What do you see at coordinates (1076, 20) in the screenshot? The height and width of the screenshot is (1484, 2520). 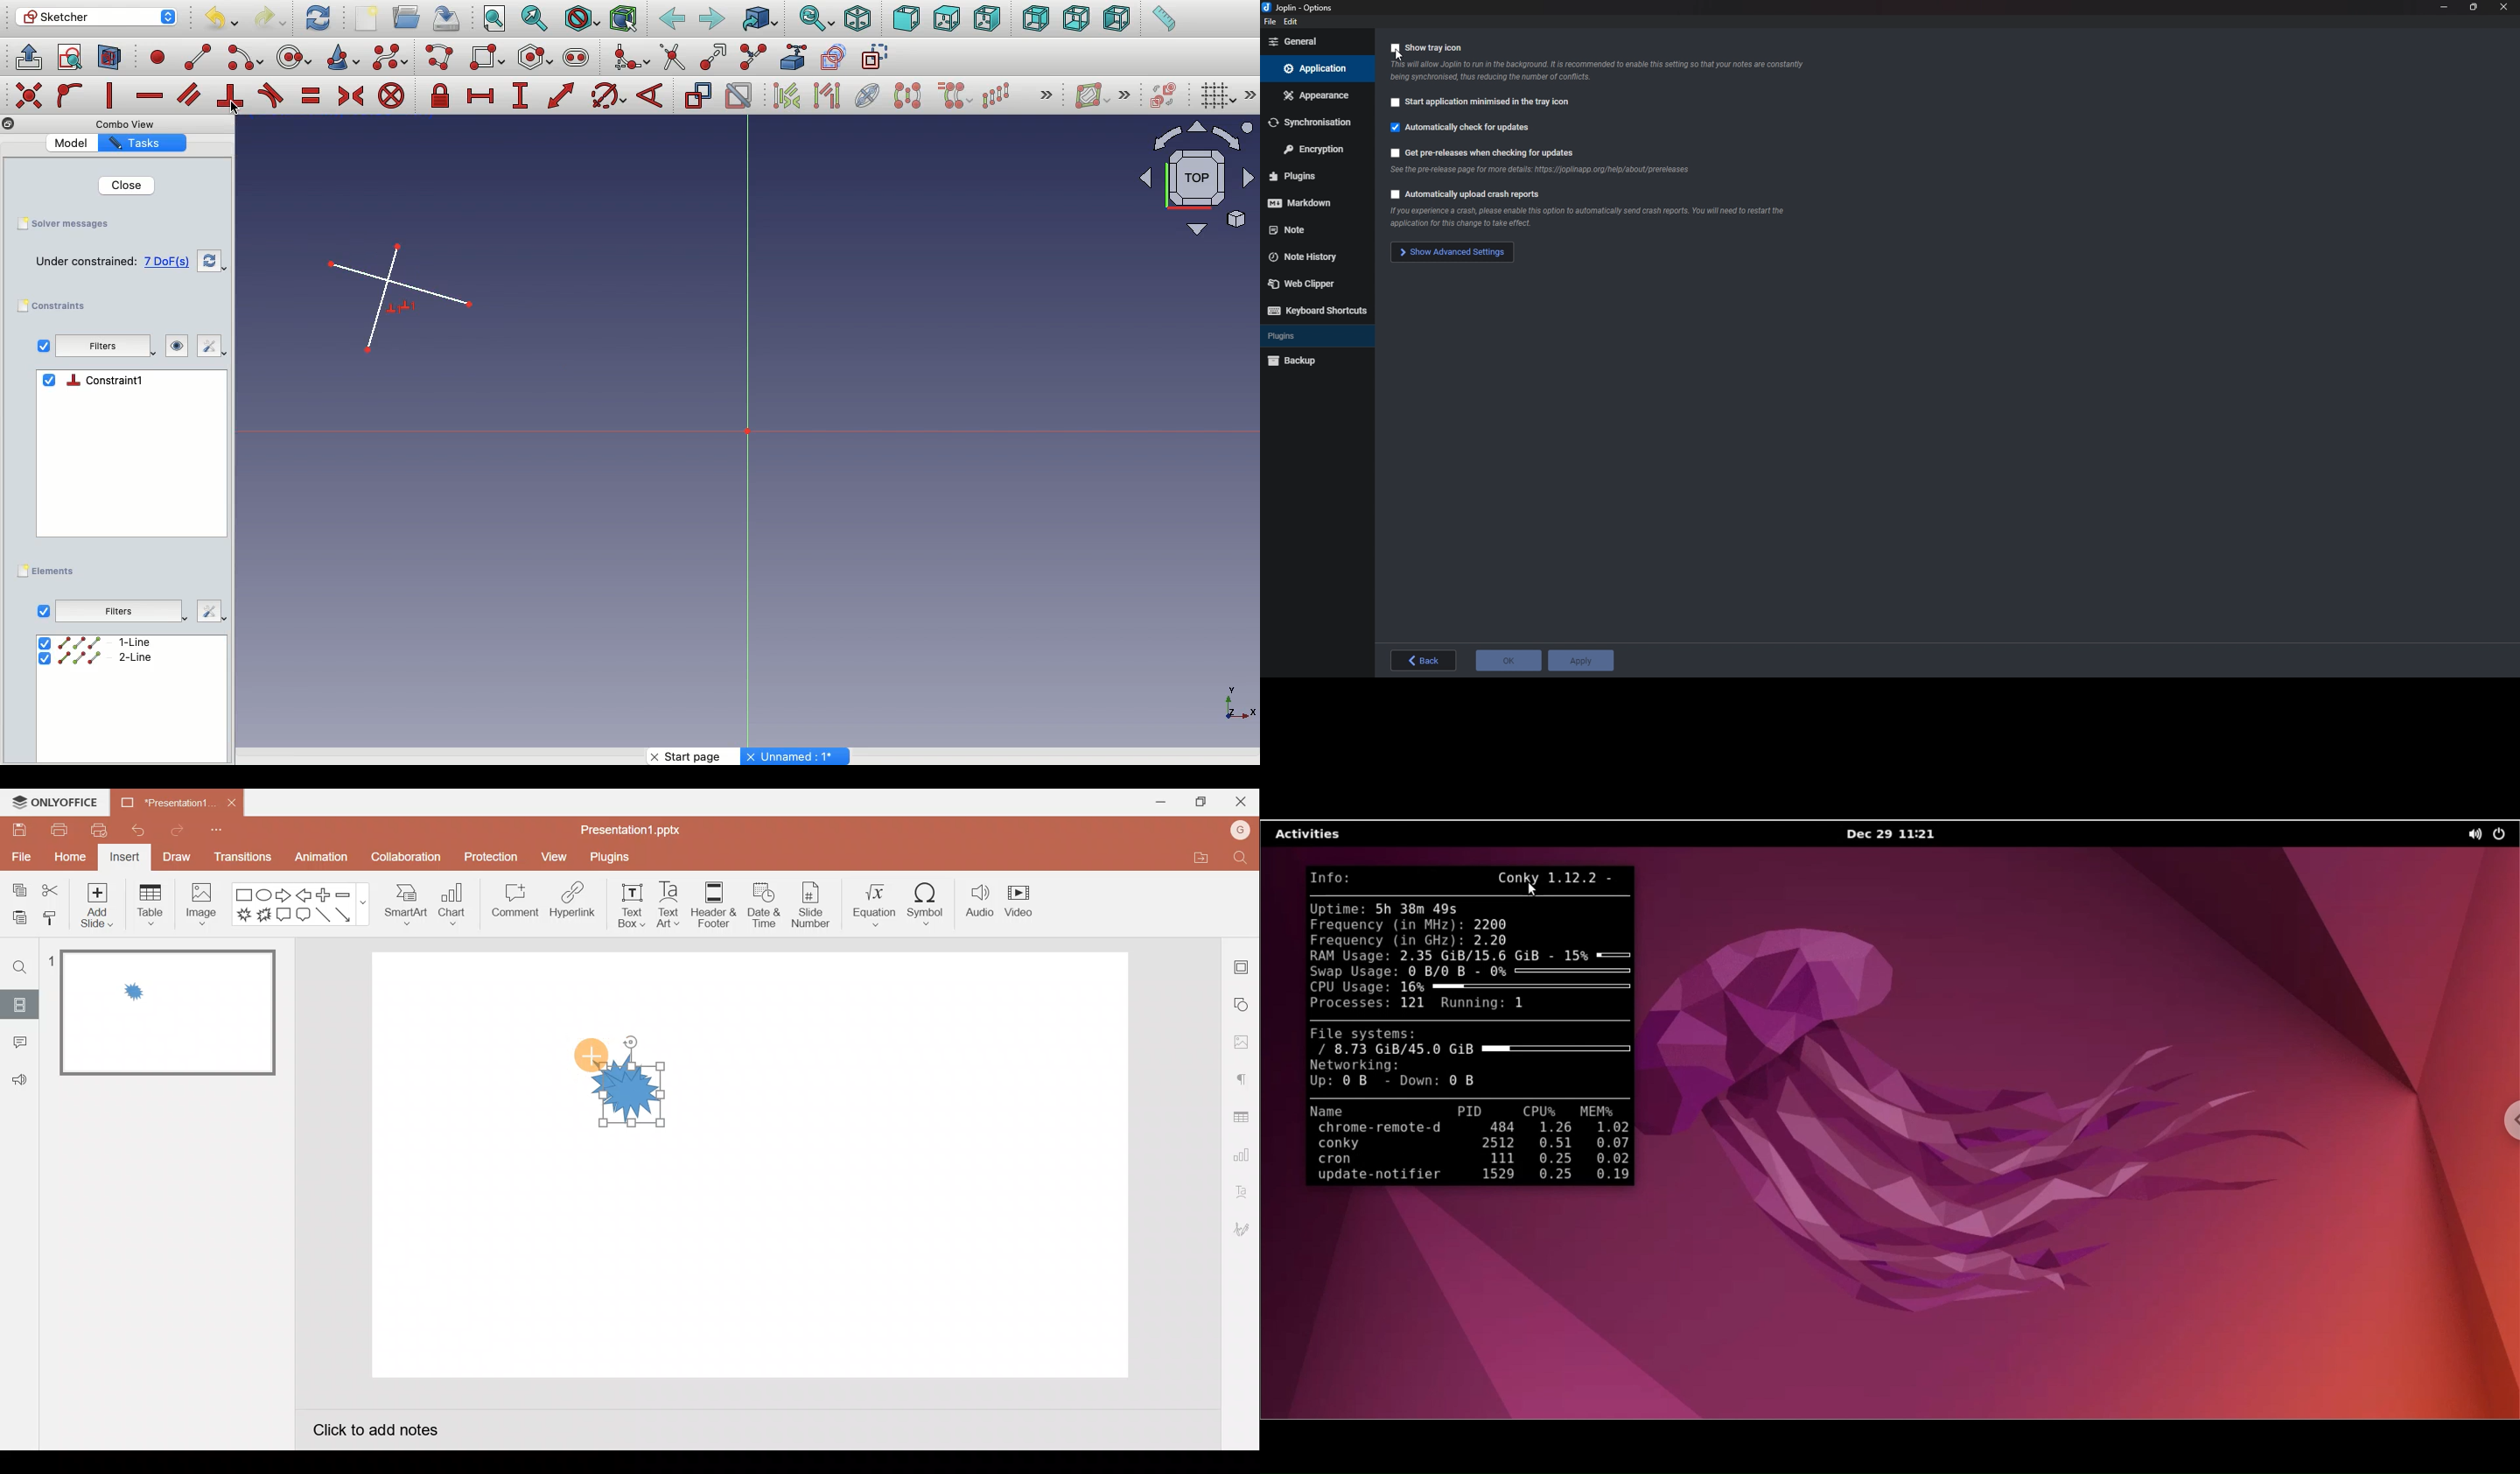 I see `Bottom` at bounding box center [1076, 20].